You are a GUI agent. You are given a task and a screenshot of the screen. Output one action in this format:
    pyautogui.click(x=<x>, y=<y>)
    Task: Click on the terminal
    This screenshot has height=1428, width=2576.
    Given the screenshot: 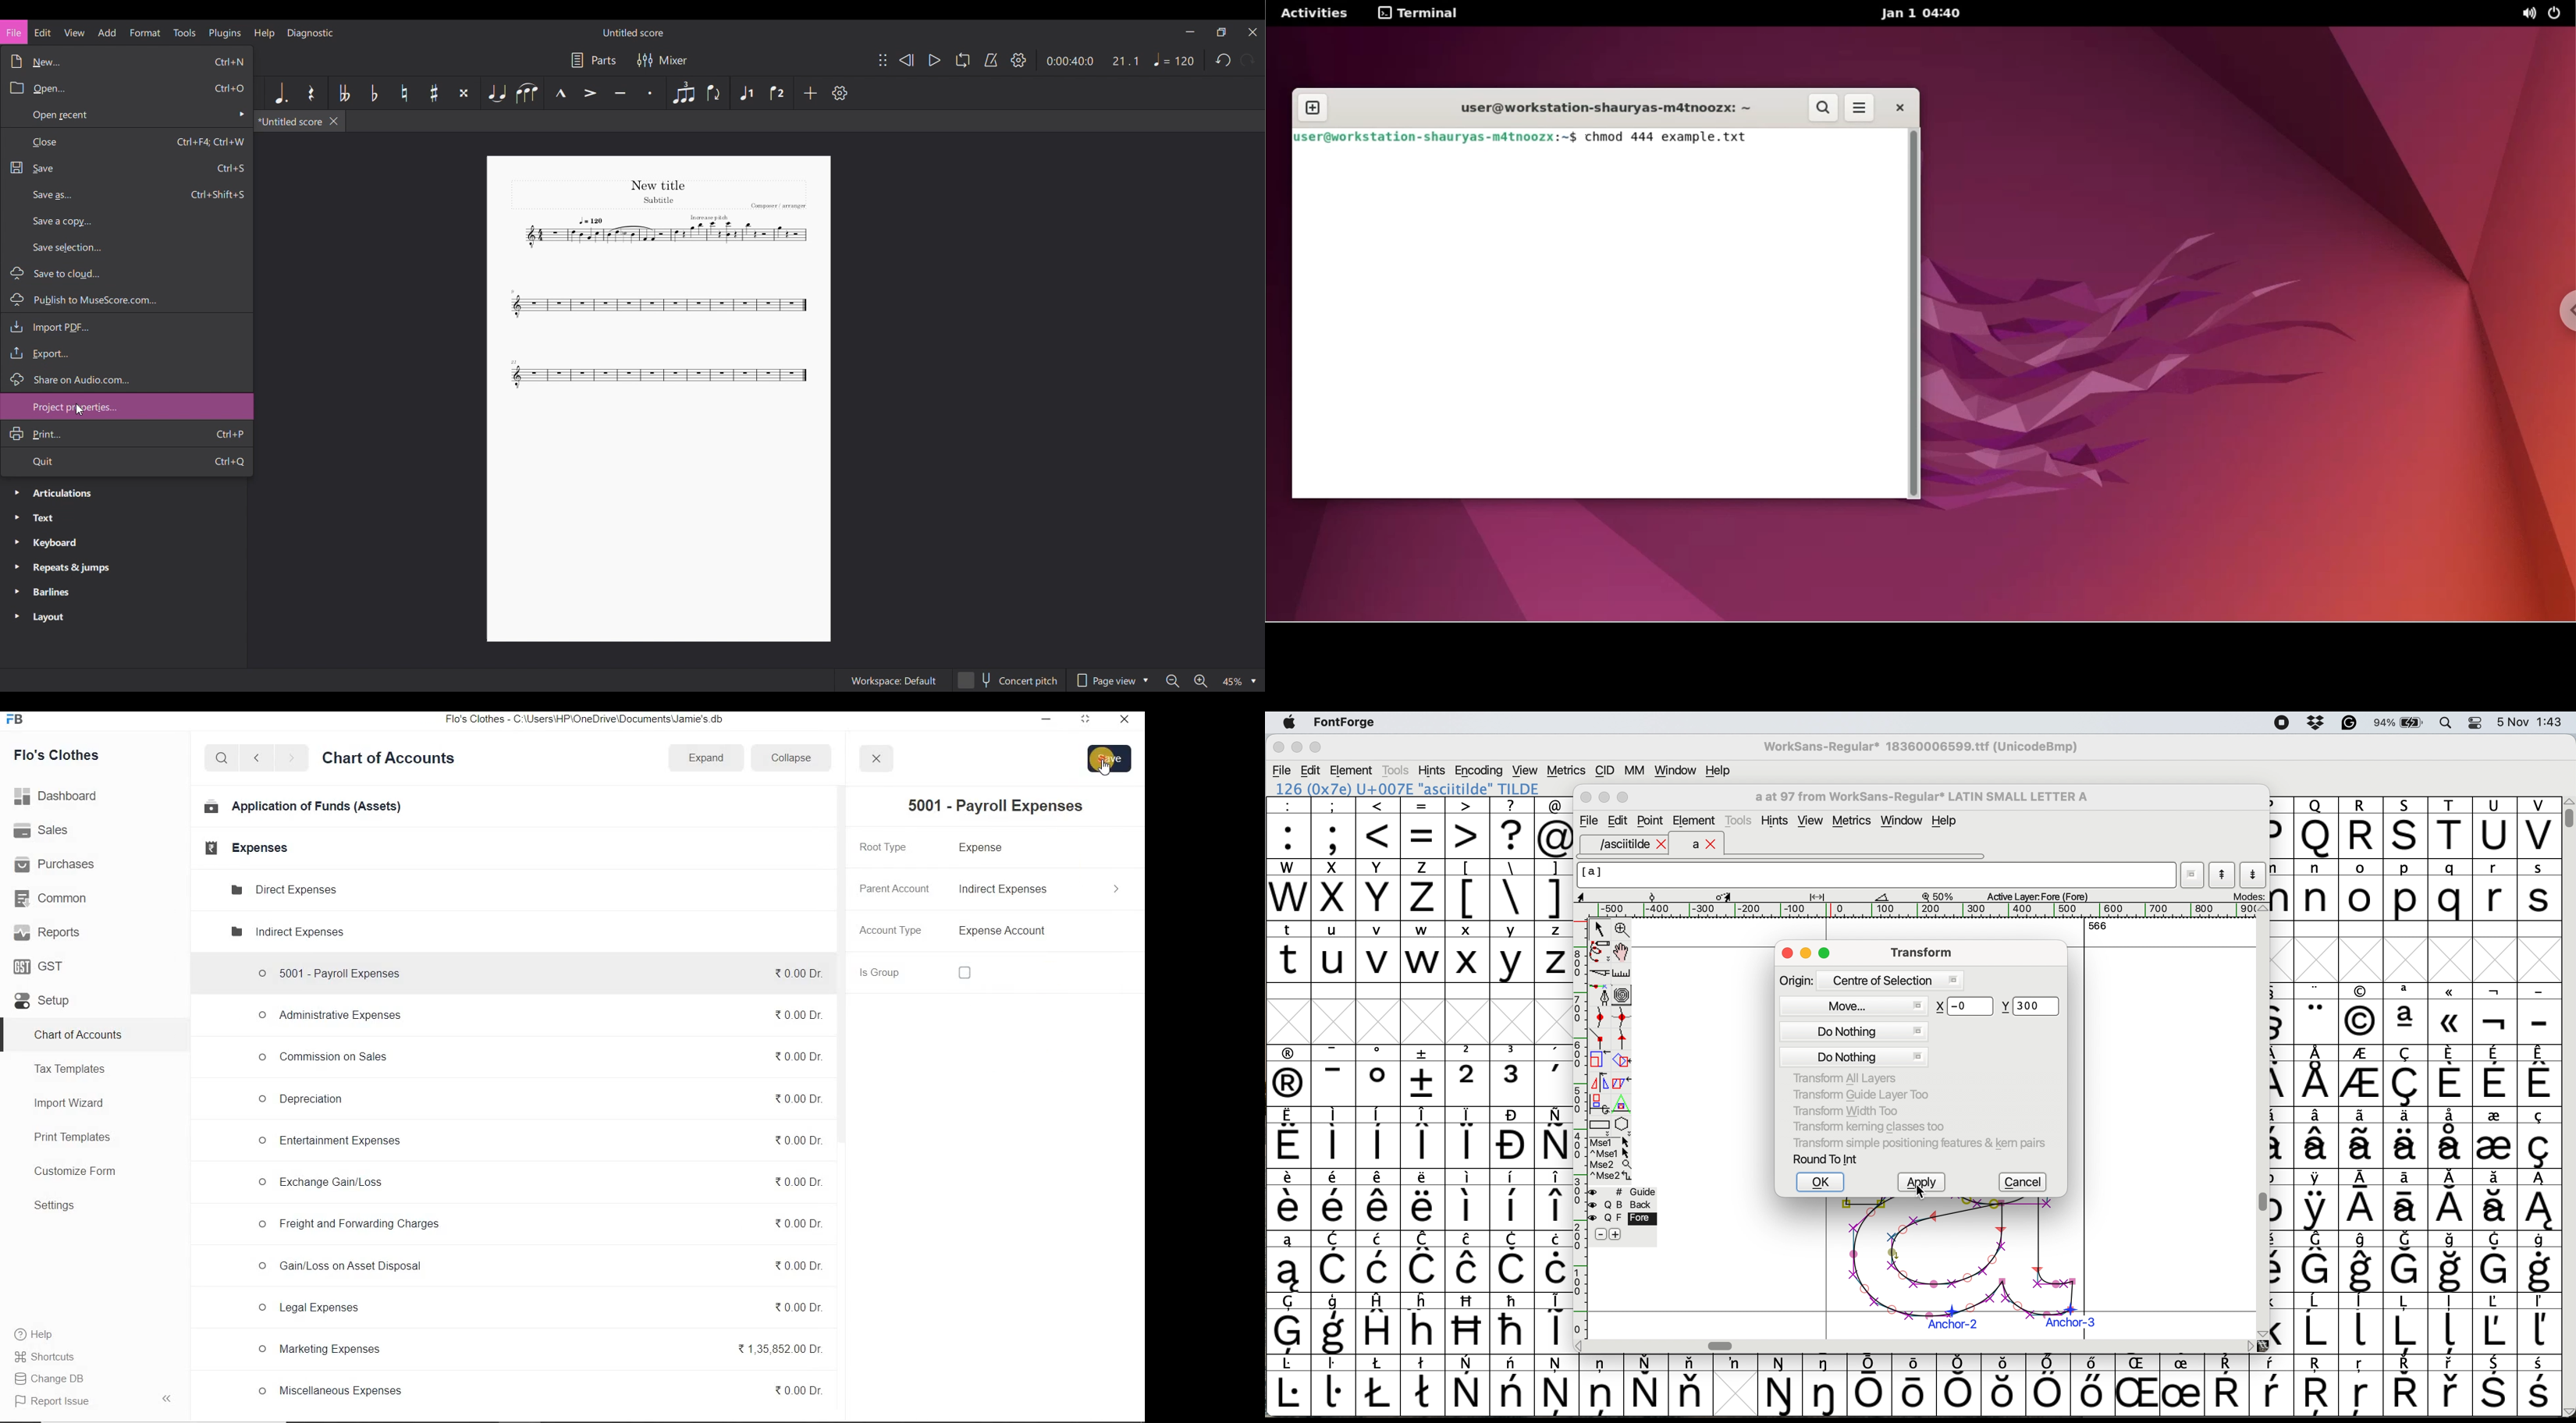 What is the action you would take?
    pyautogui.click(x=1417, y=14)
    